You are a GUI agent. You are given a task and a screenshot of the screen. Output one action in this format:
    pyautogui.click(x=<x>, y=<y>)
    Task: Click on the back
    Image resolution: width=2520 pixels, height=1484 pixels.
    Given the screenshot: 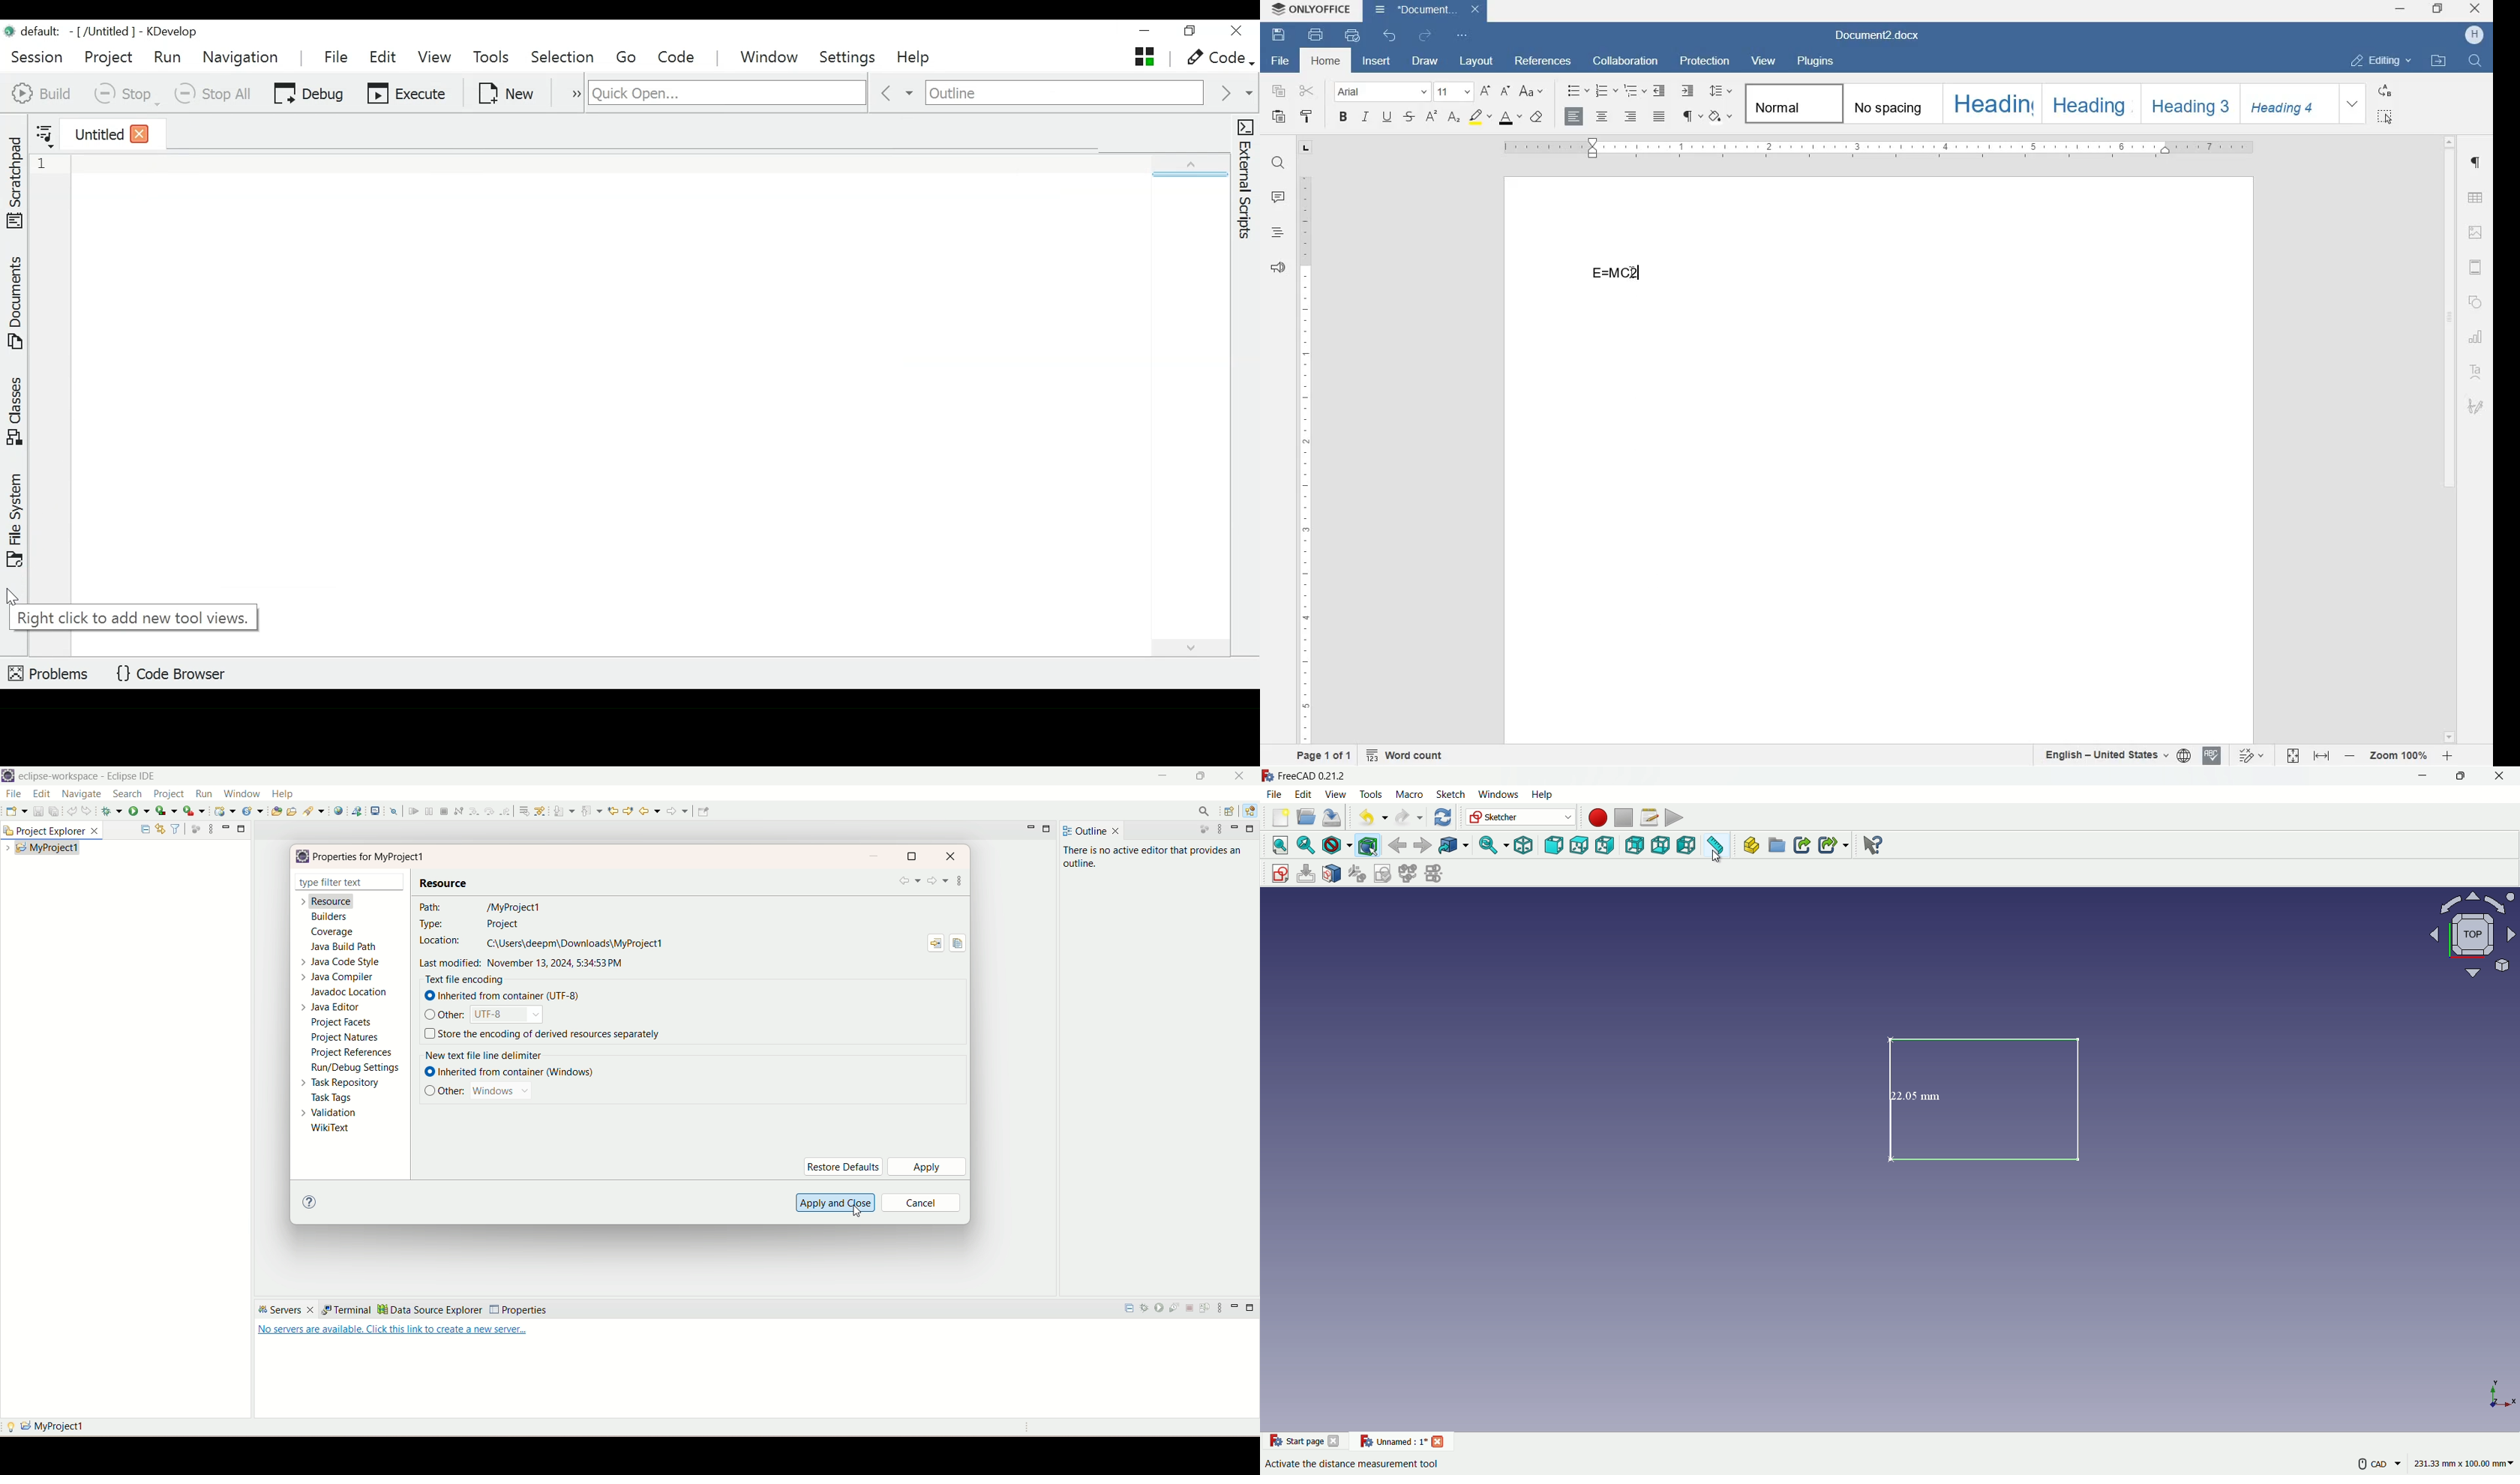 What is the action you would take?
    pyautogui.click(x=650, y=812)
    